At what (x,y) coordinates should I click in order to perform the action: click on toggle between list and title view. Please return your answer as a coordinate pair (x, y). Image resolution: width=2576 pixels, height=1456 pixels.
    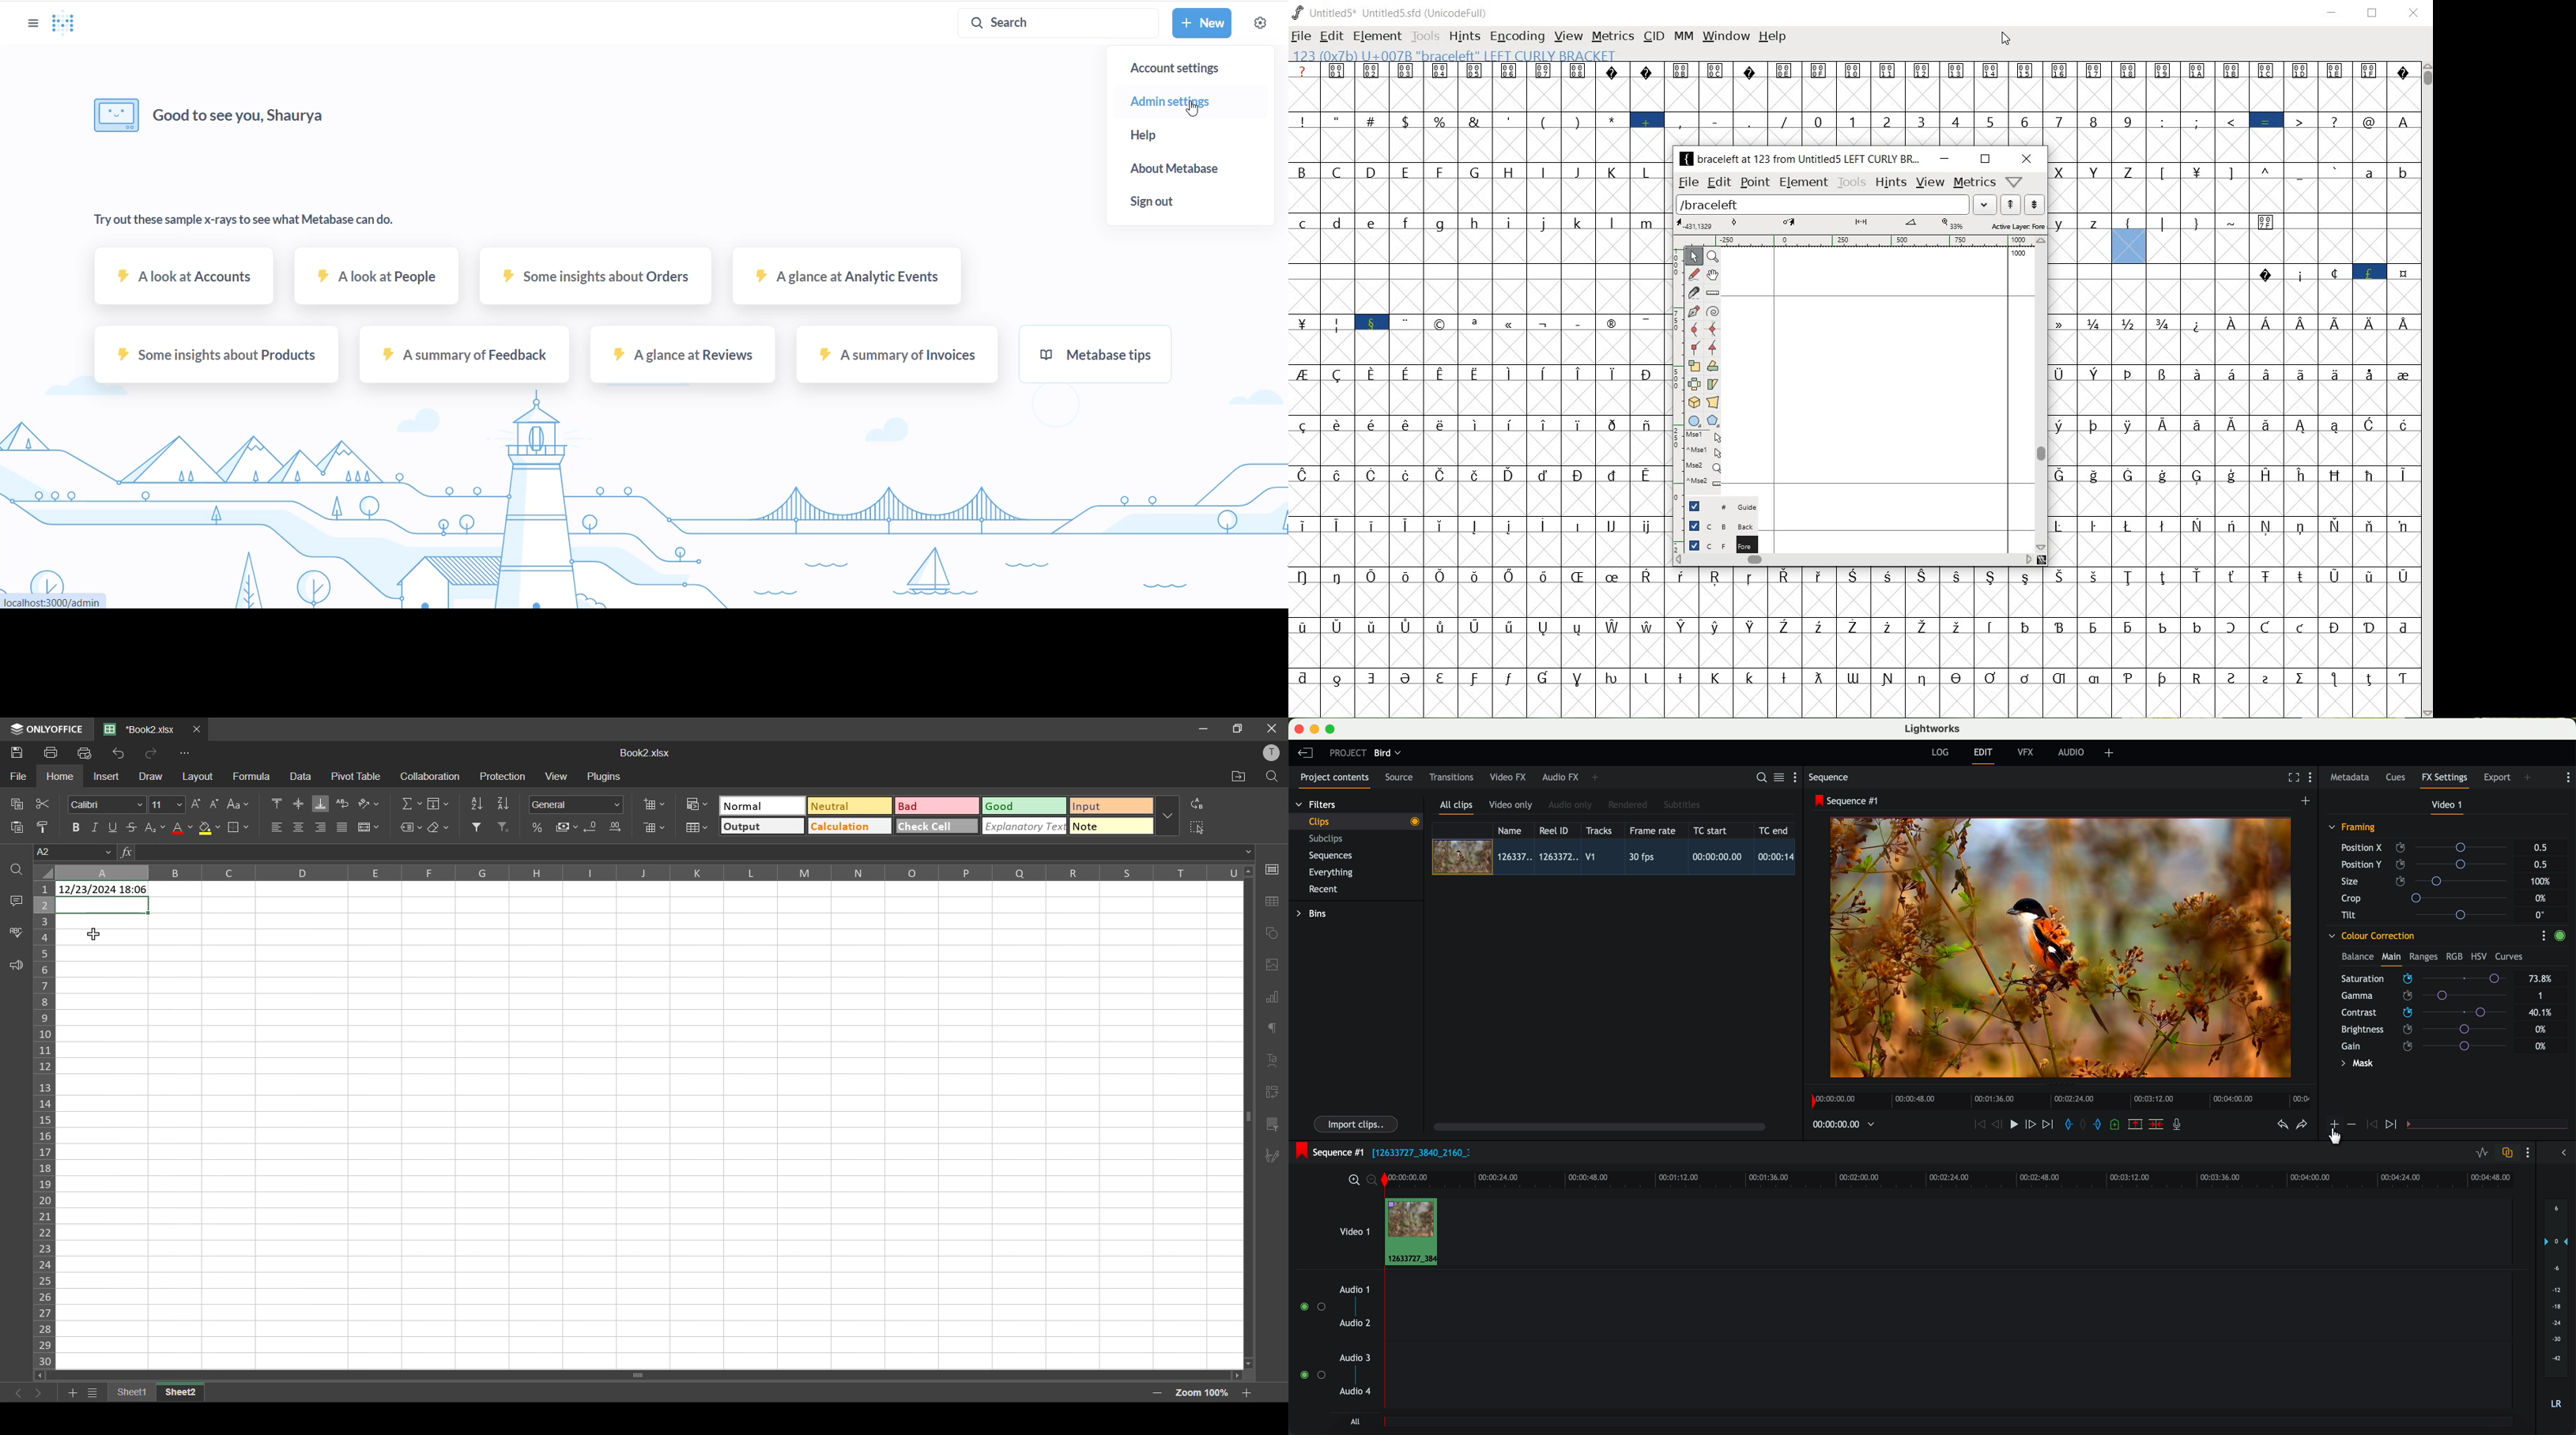
    Looking at the image, I should click on (1778, 777).